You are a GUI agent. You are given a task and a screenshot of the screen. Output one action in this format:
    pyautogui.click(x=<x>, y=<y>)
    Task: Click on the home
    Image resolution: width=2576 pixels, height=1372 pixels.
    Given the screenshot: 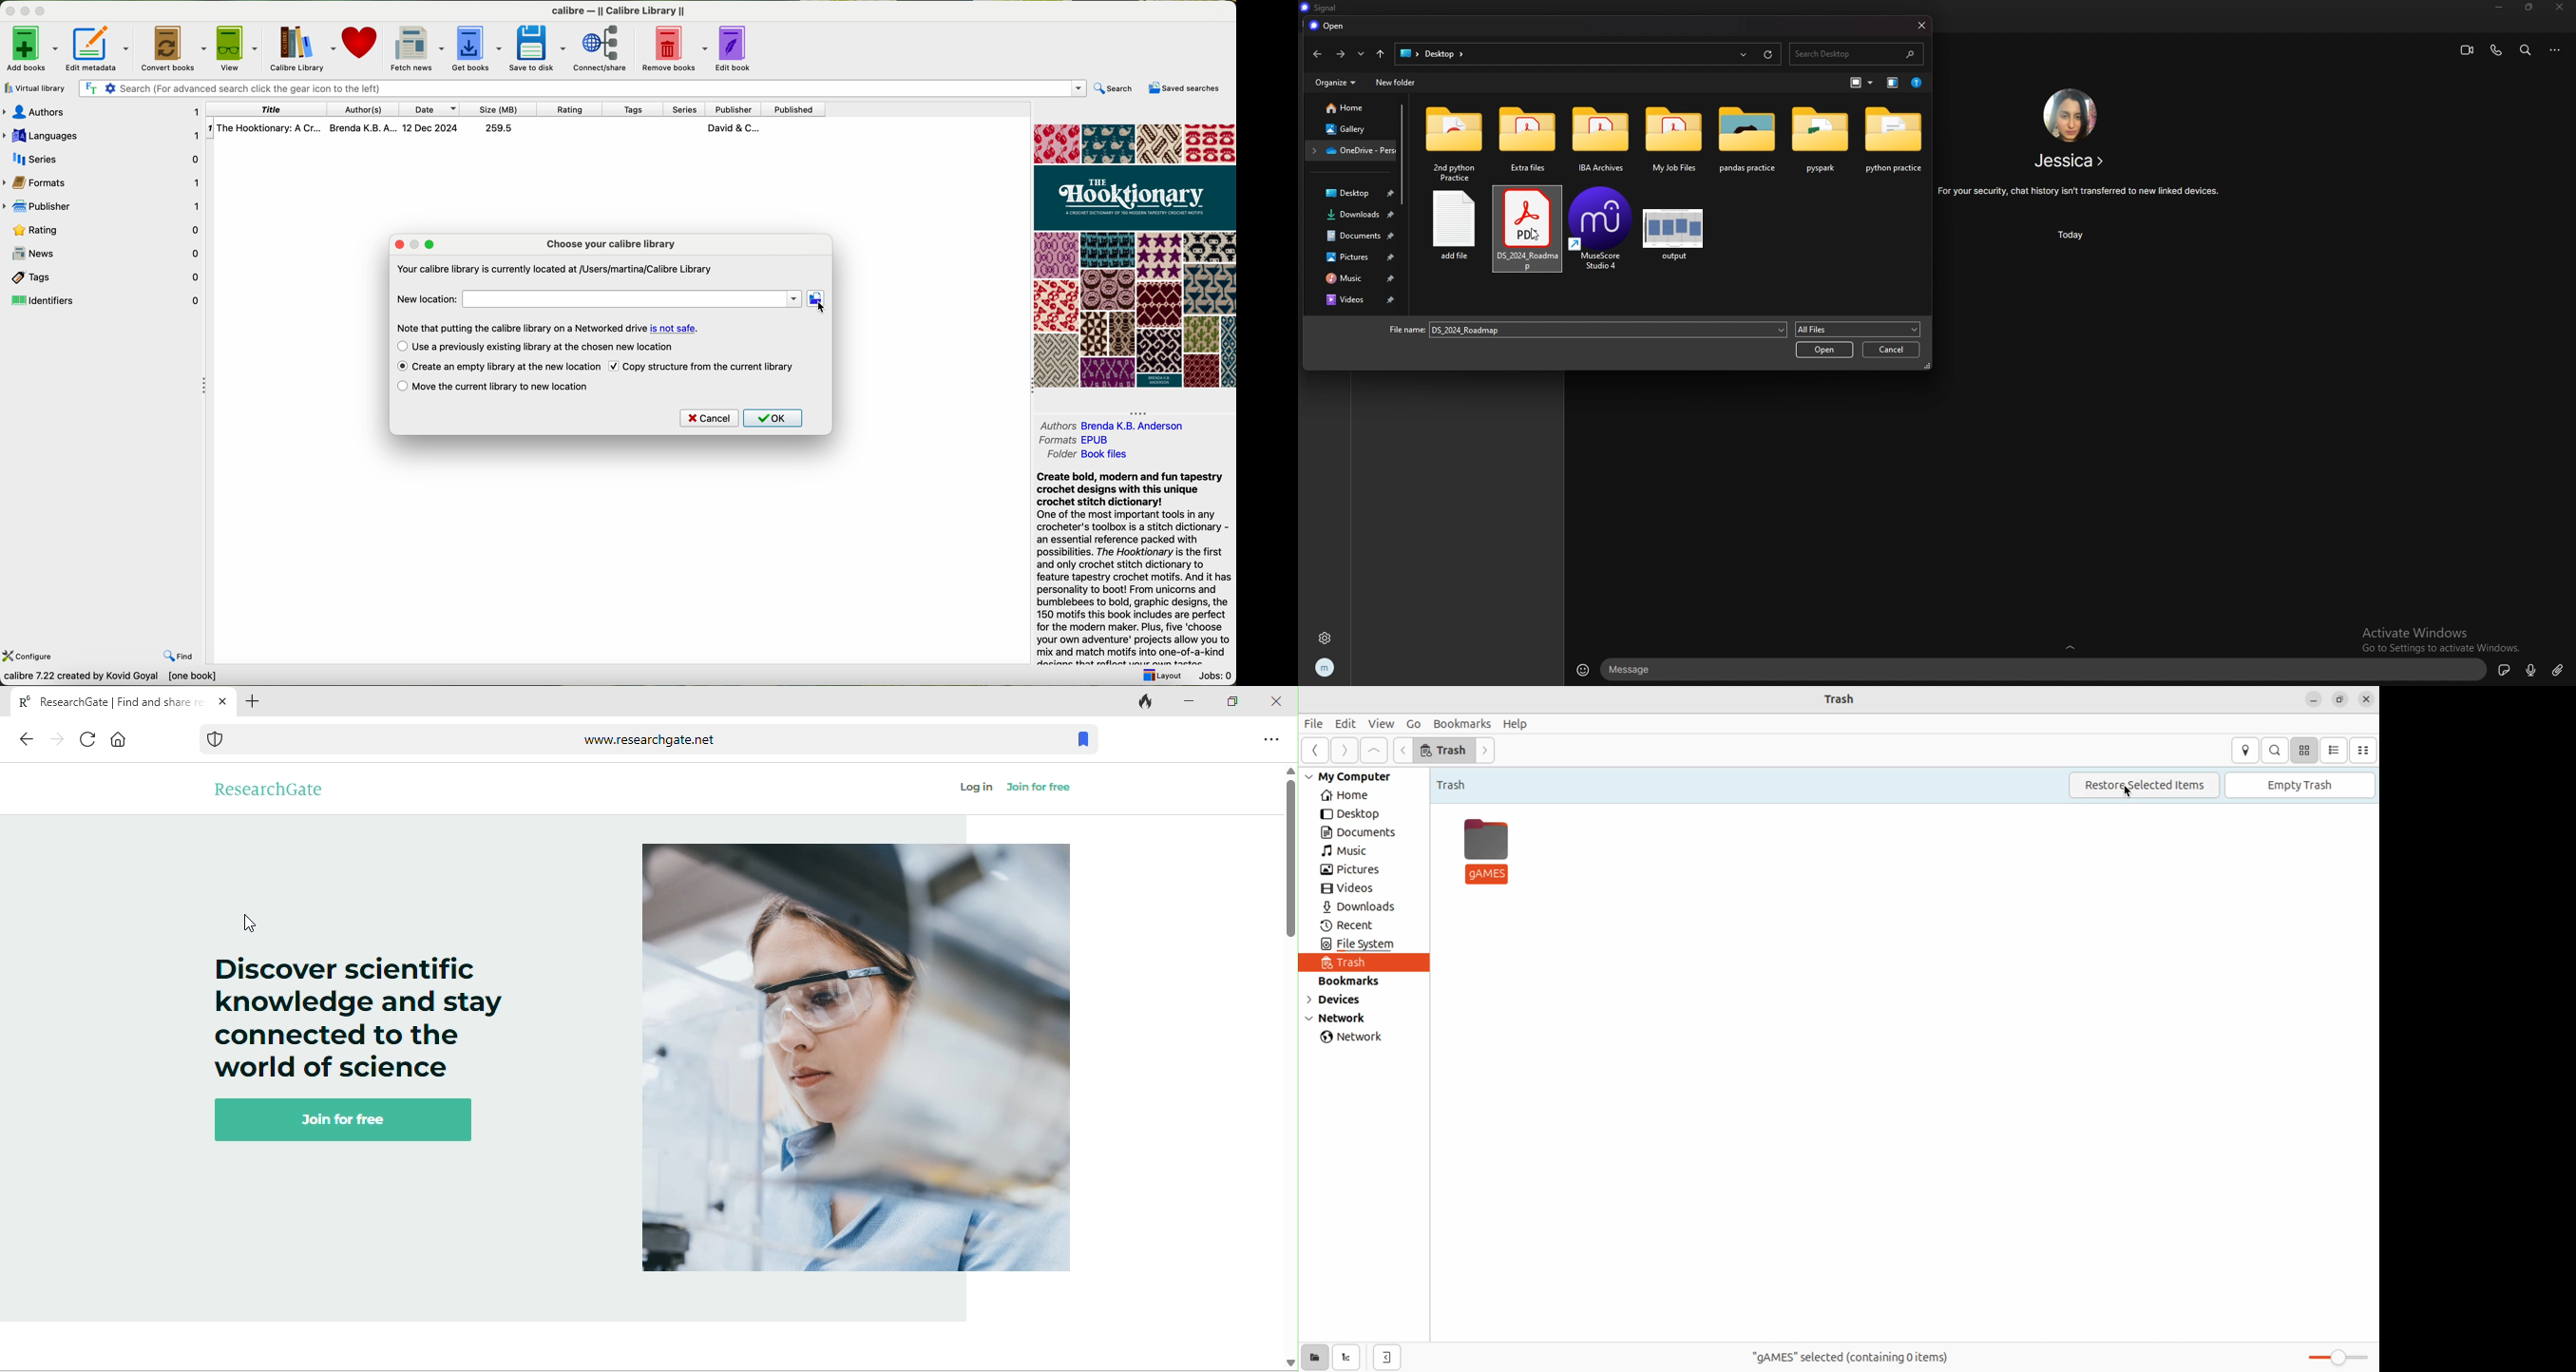 What is the action you would take?
    pyautogui.click(x=1348, y=107)
    